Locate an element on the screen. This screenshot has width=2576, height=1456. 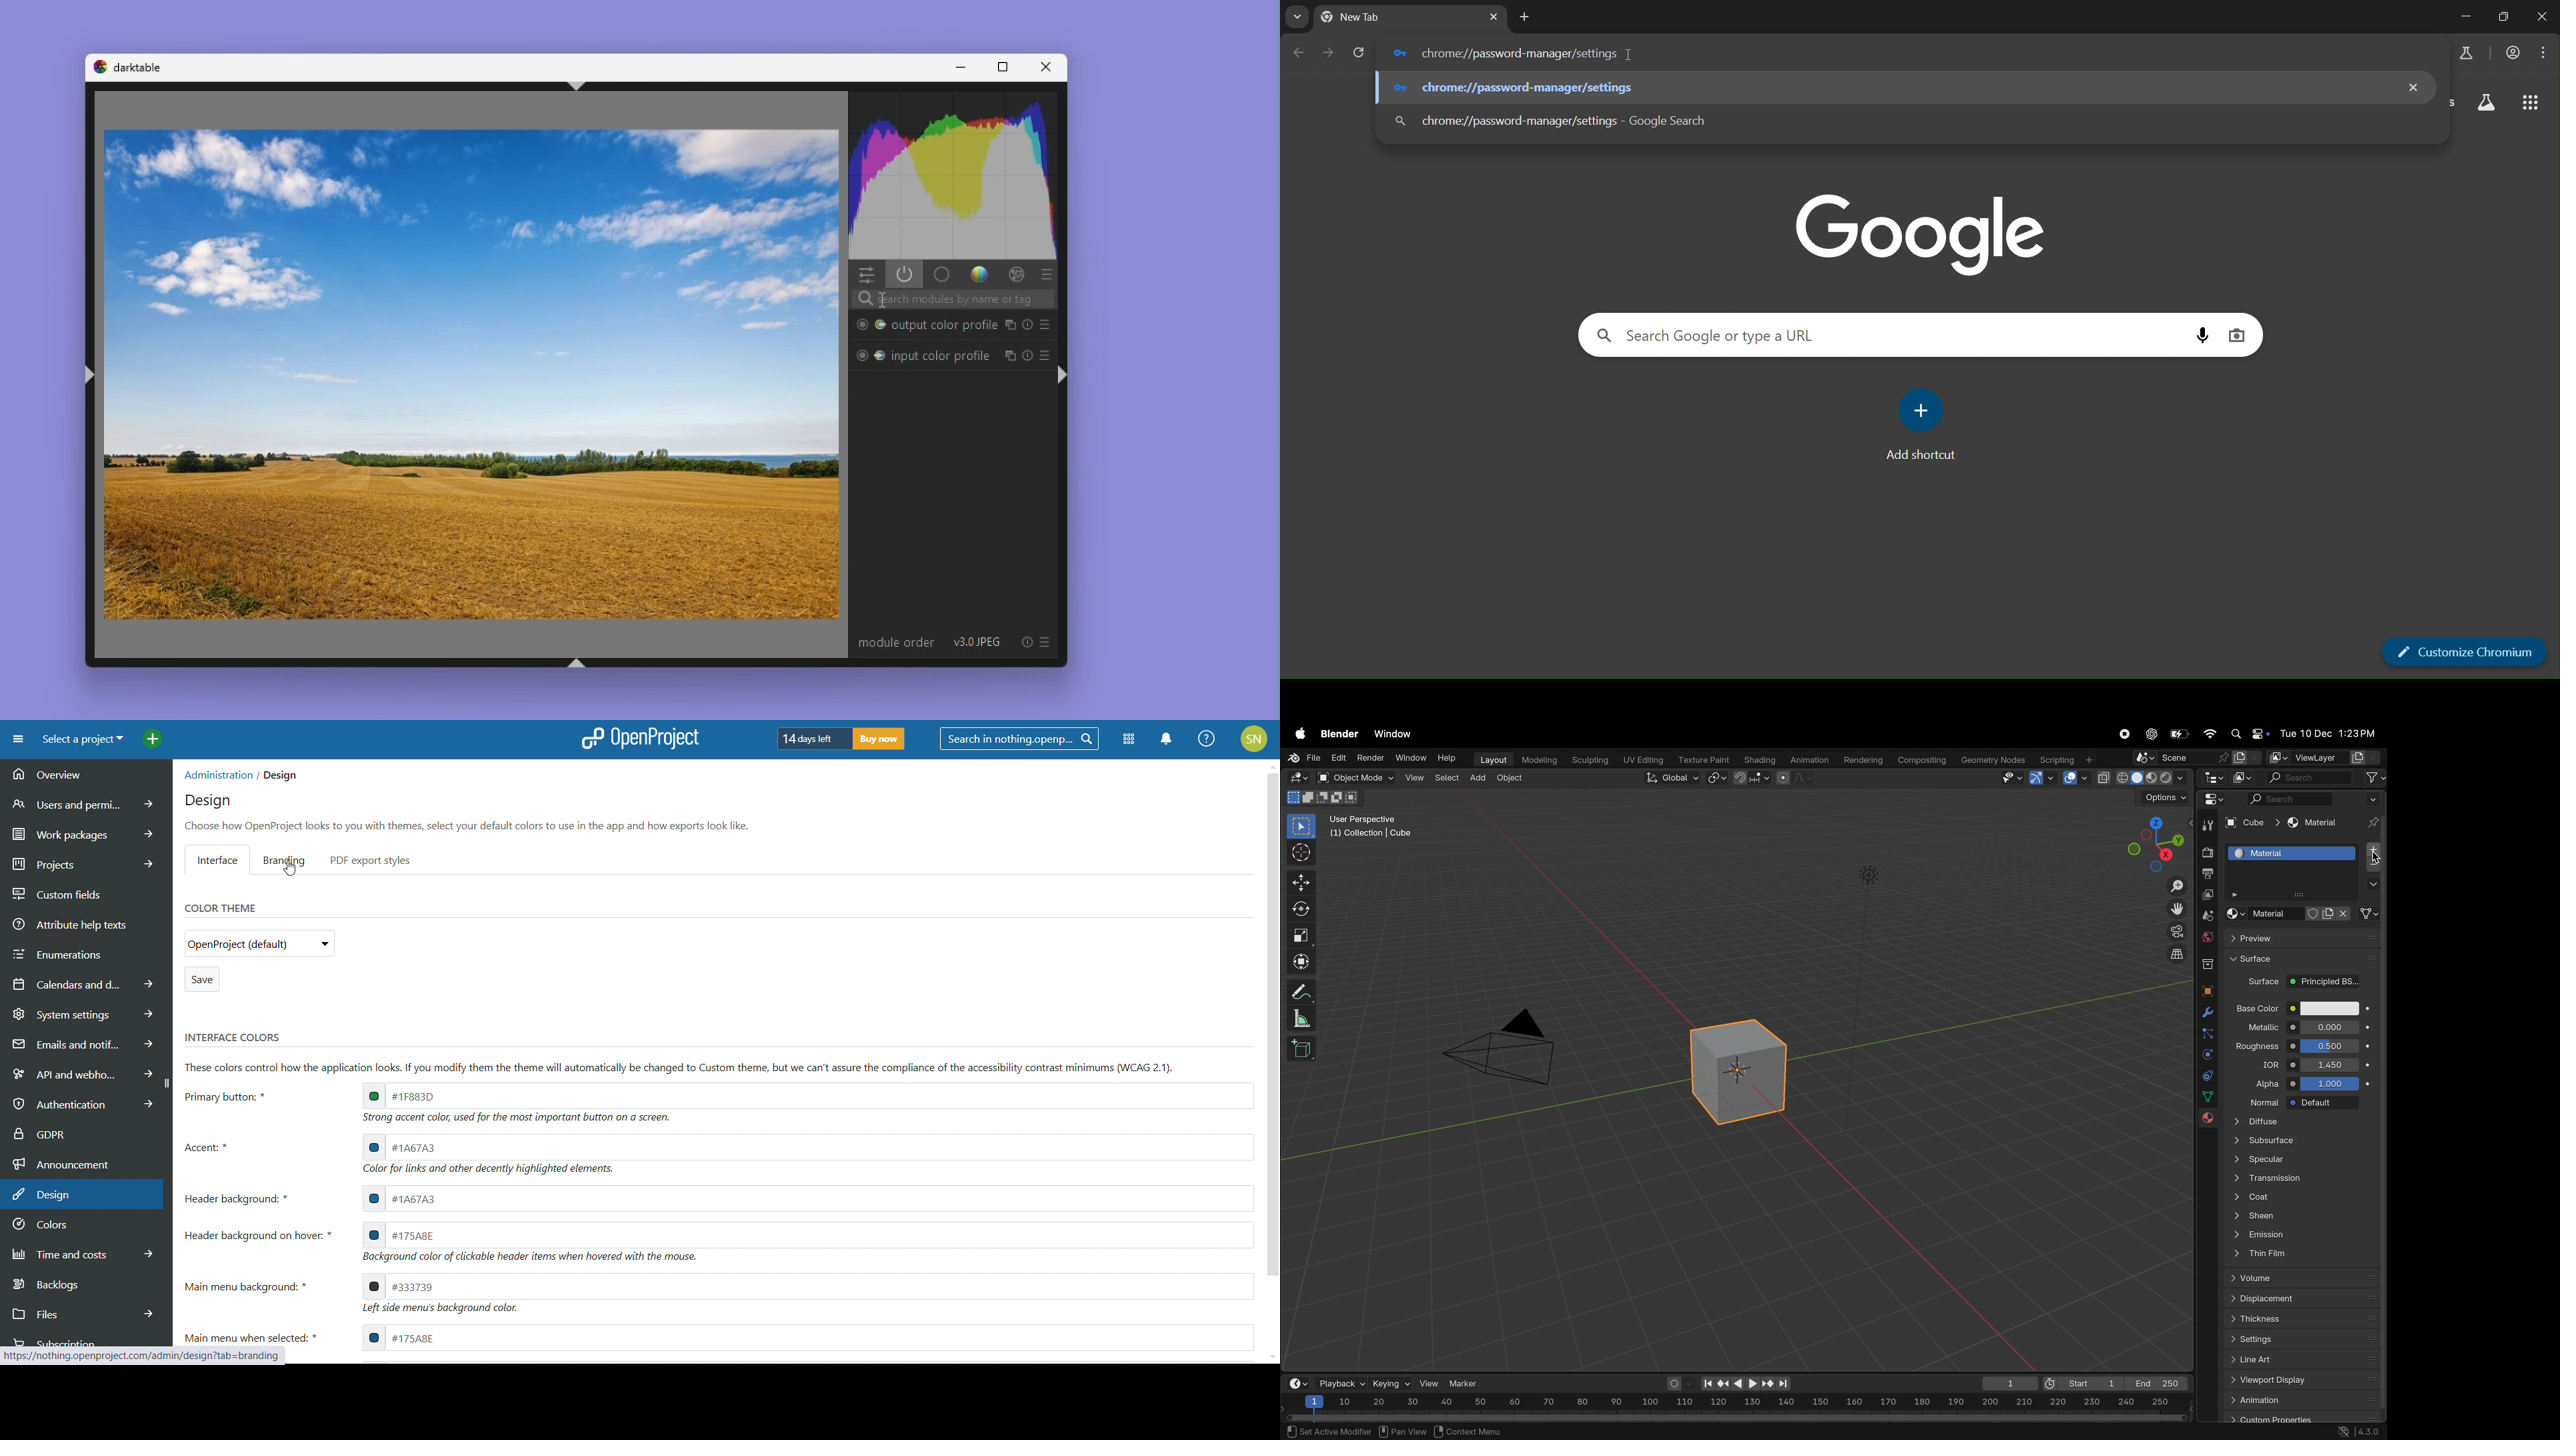
Shading is located at coordinates (1760, 760).